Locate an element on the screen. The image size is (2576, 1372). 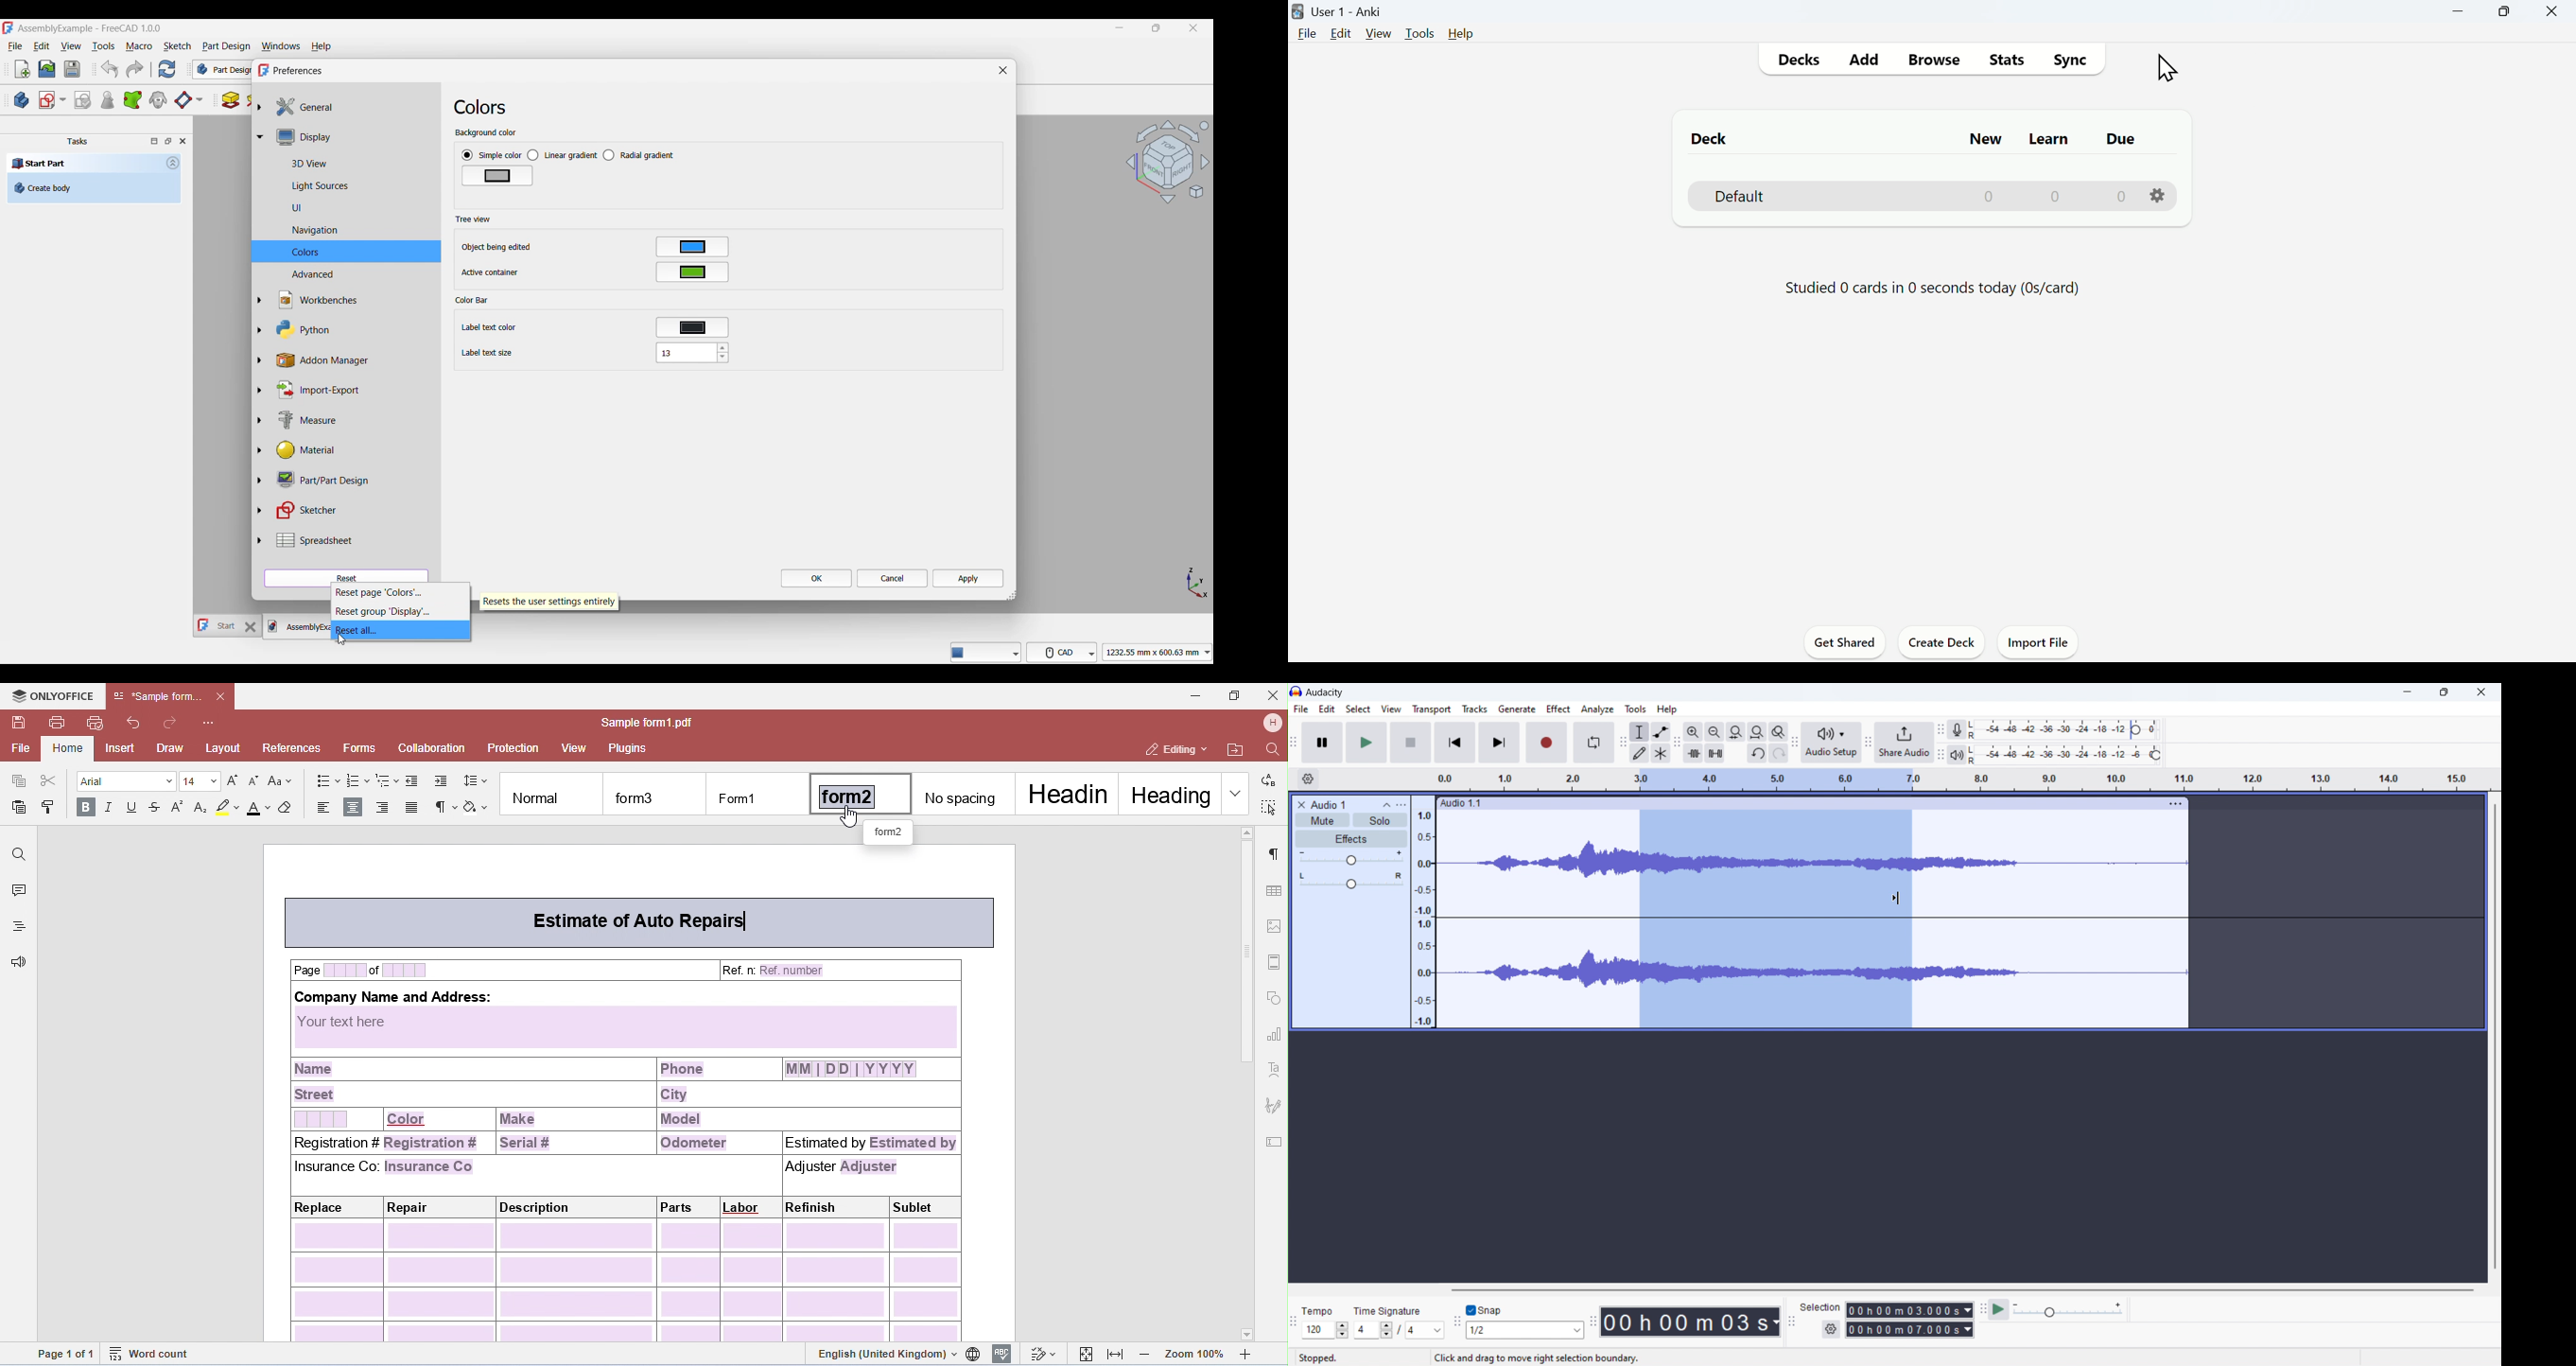
Create body is located at coordinates (94, 188).